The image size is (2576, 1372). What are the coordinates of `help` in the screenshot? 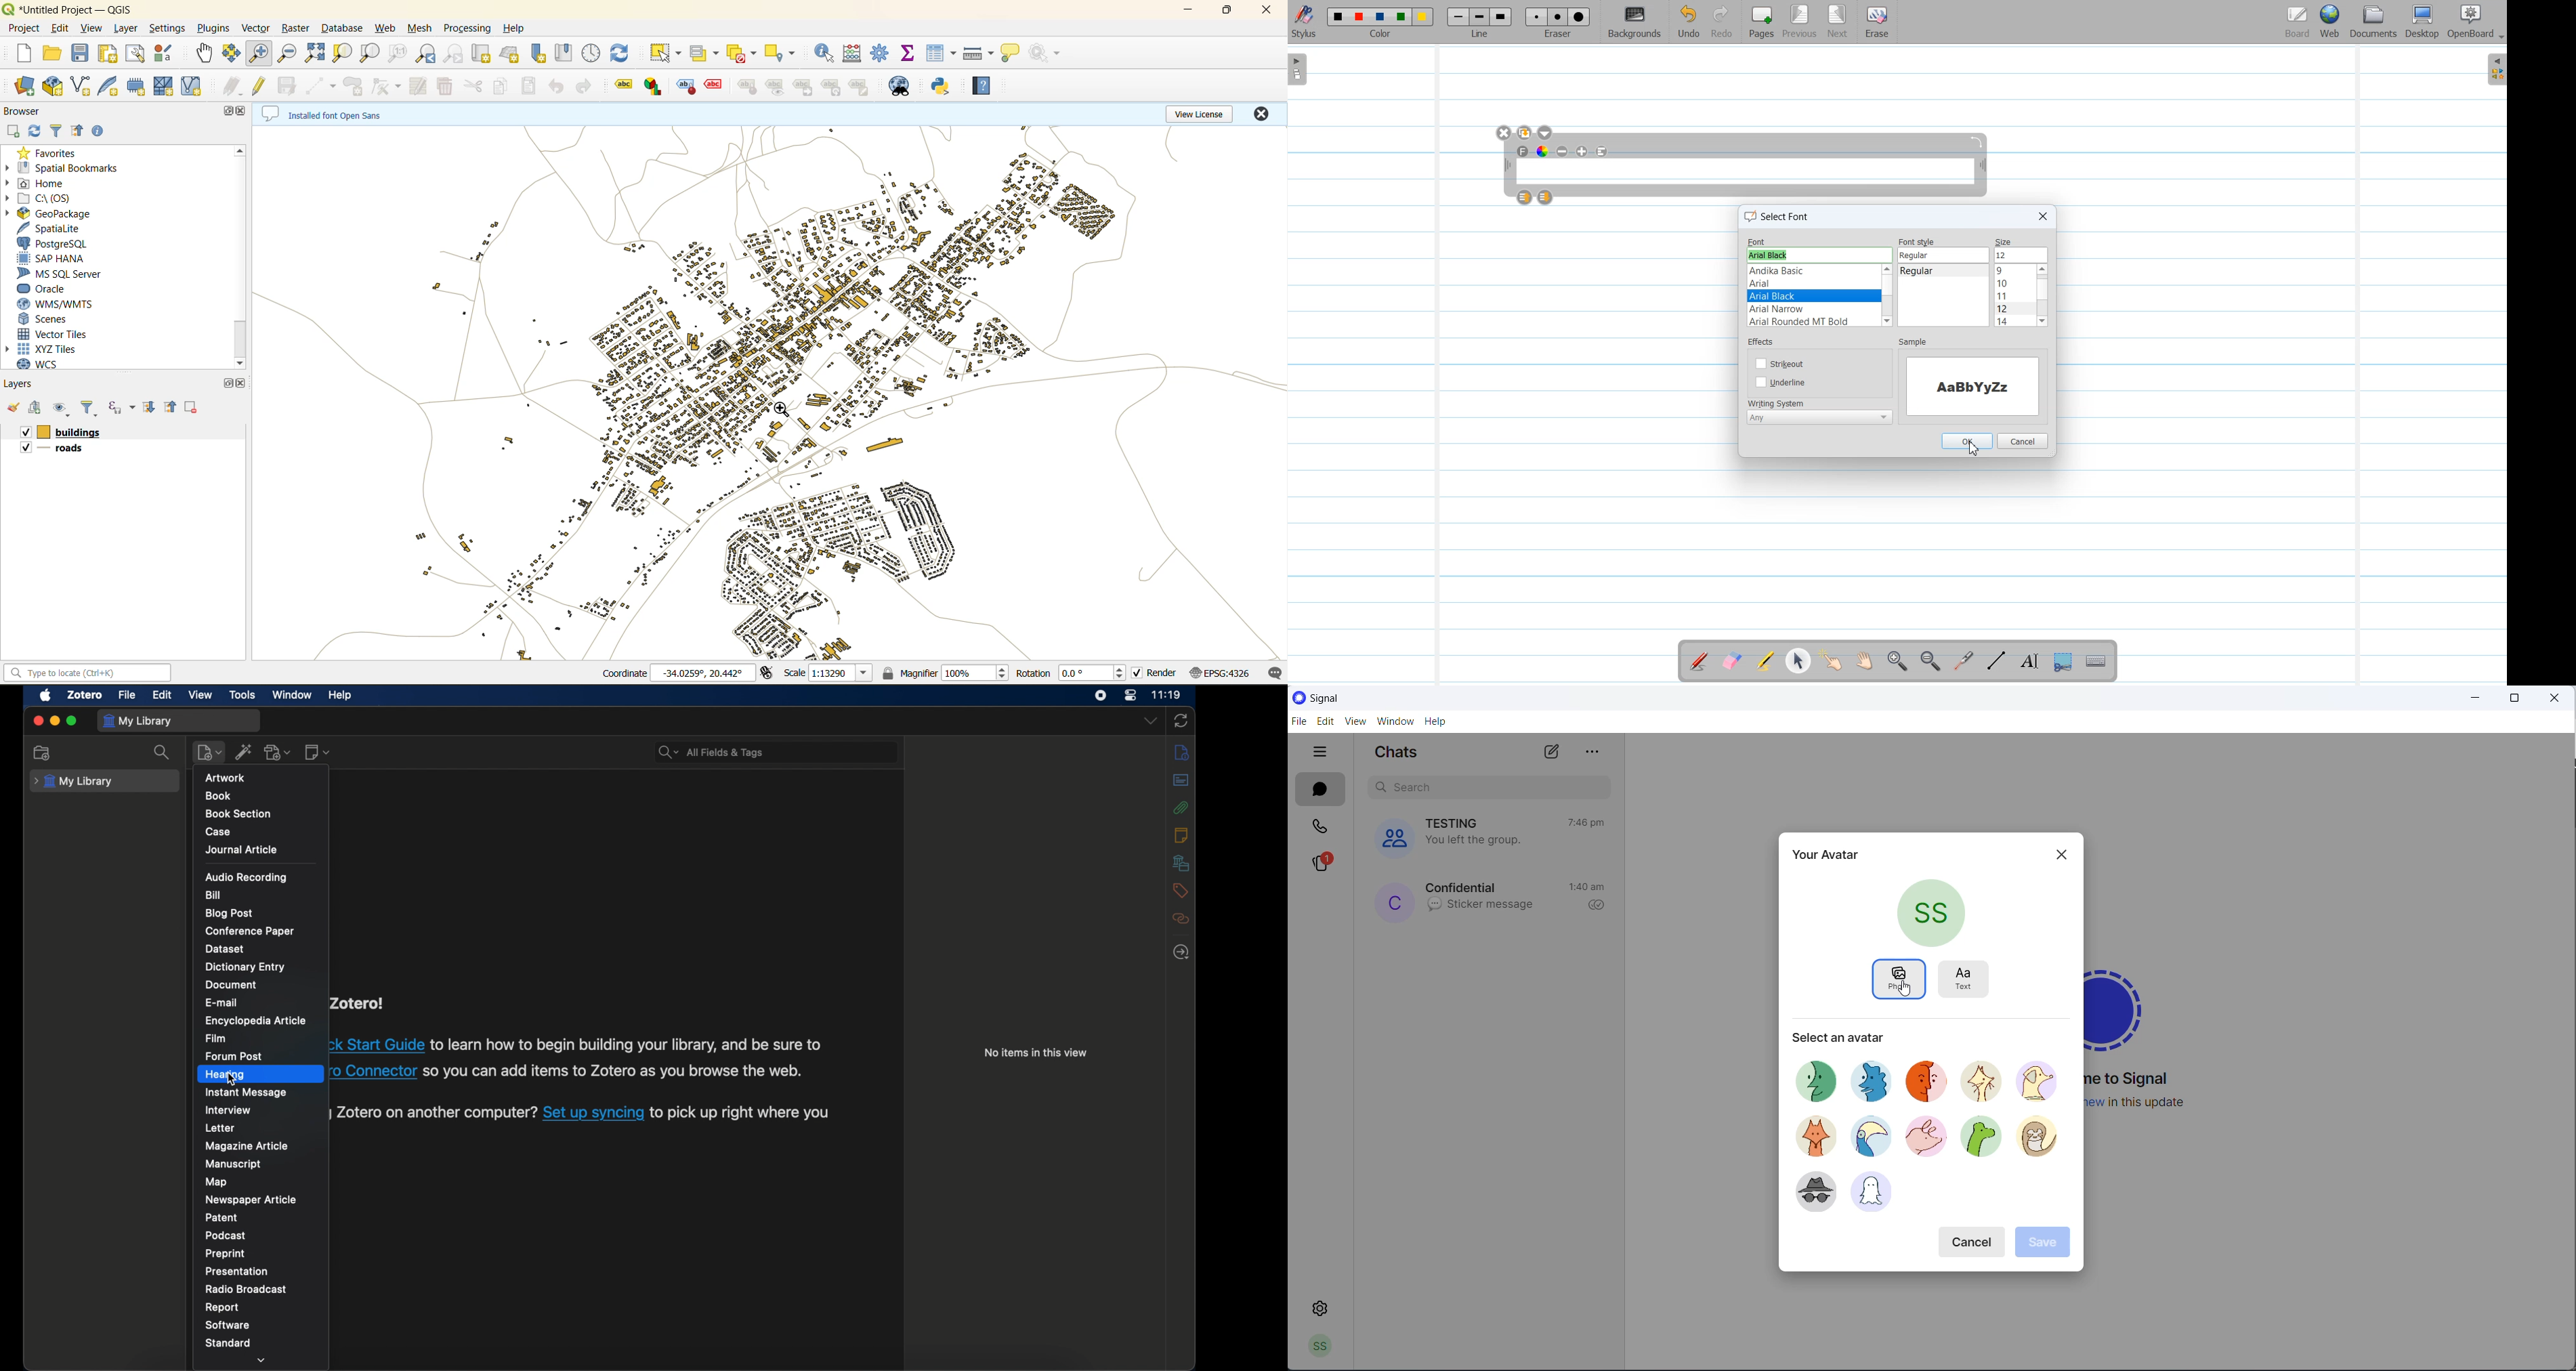 It's located at (340, 696).